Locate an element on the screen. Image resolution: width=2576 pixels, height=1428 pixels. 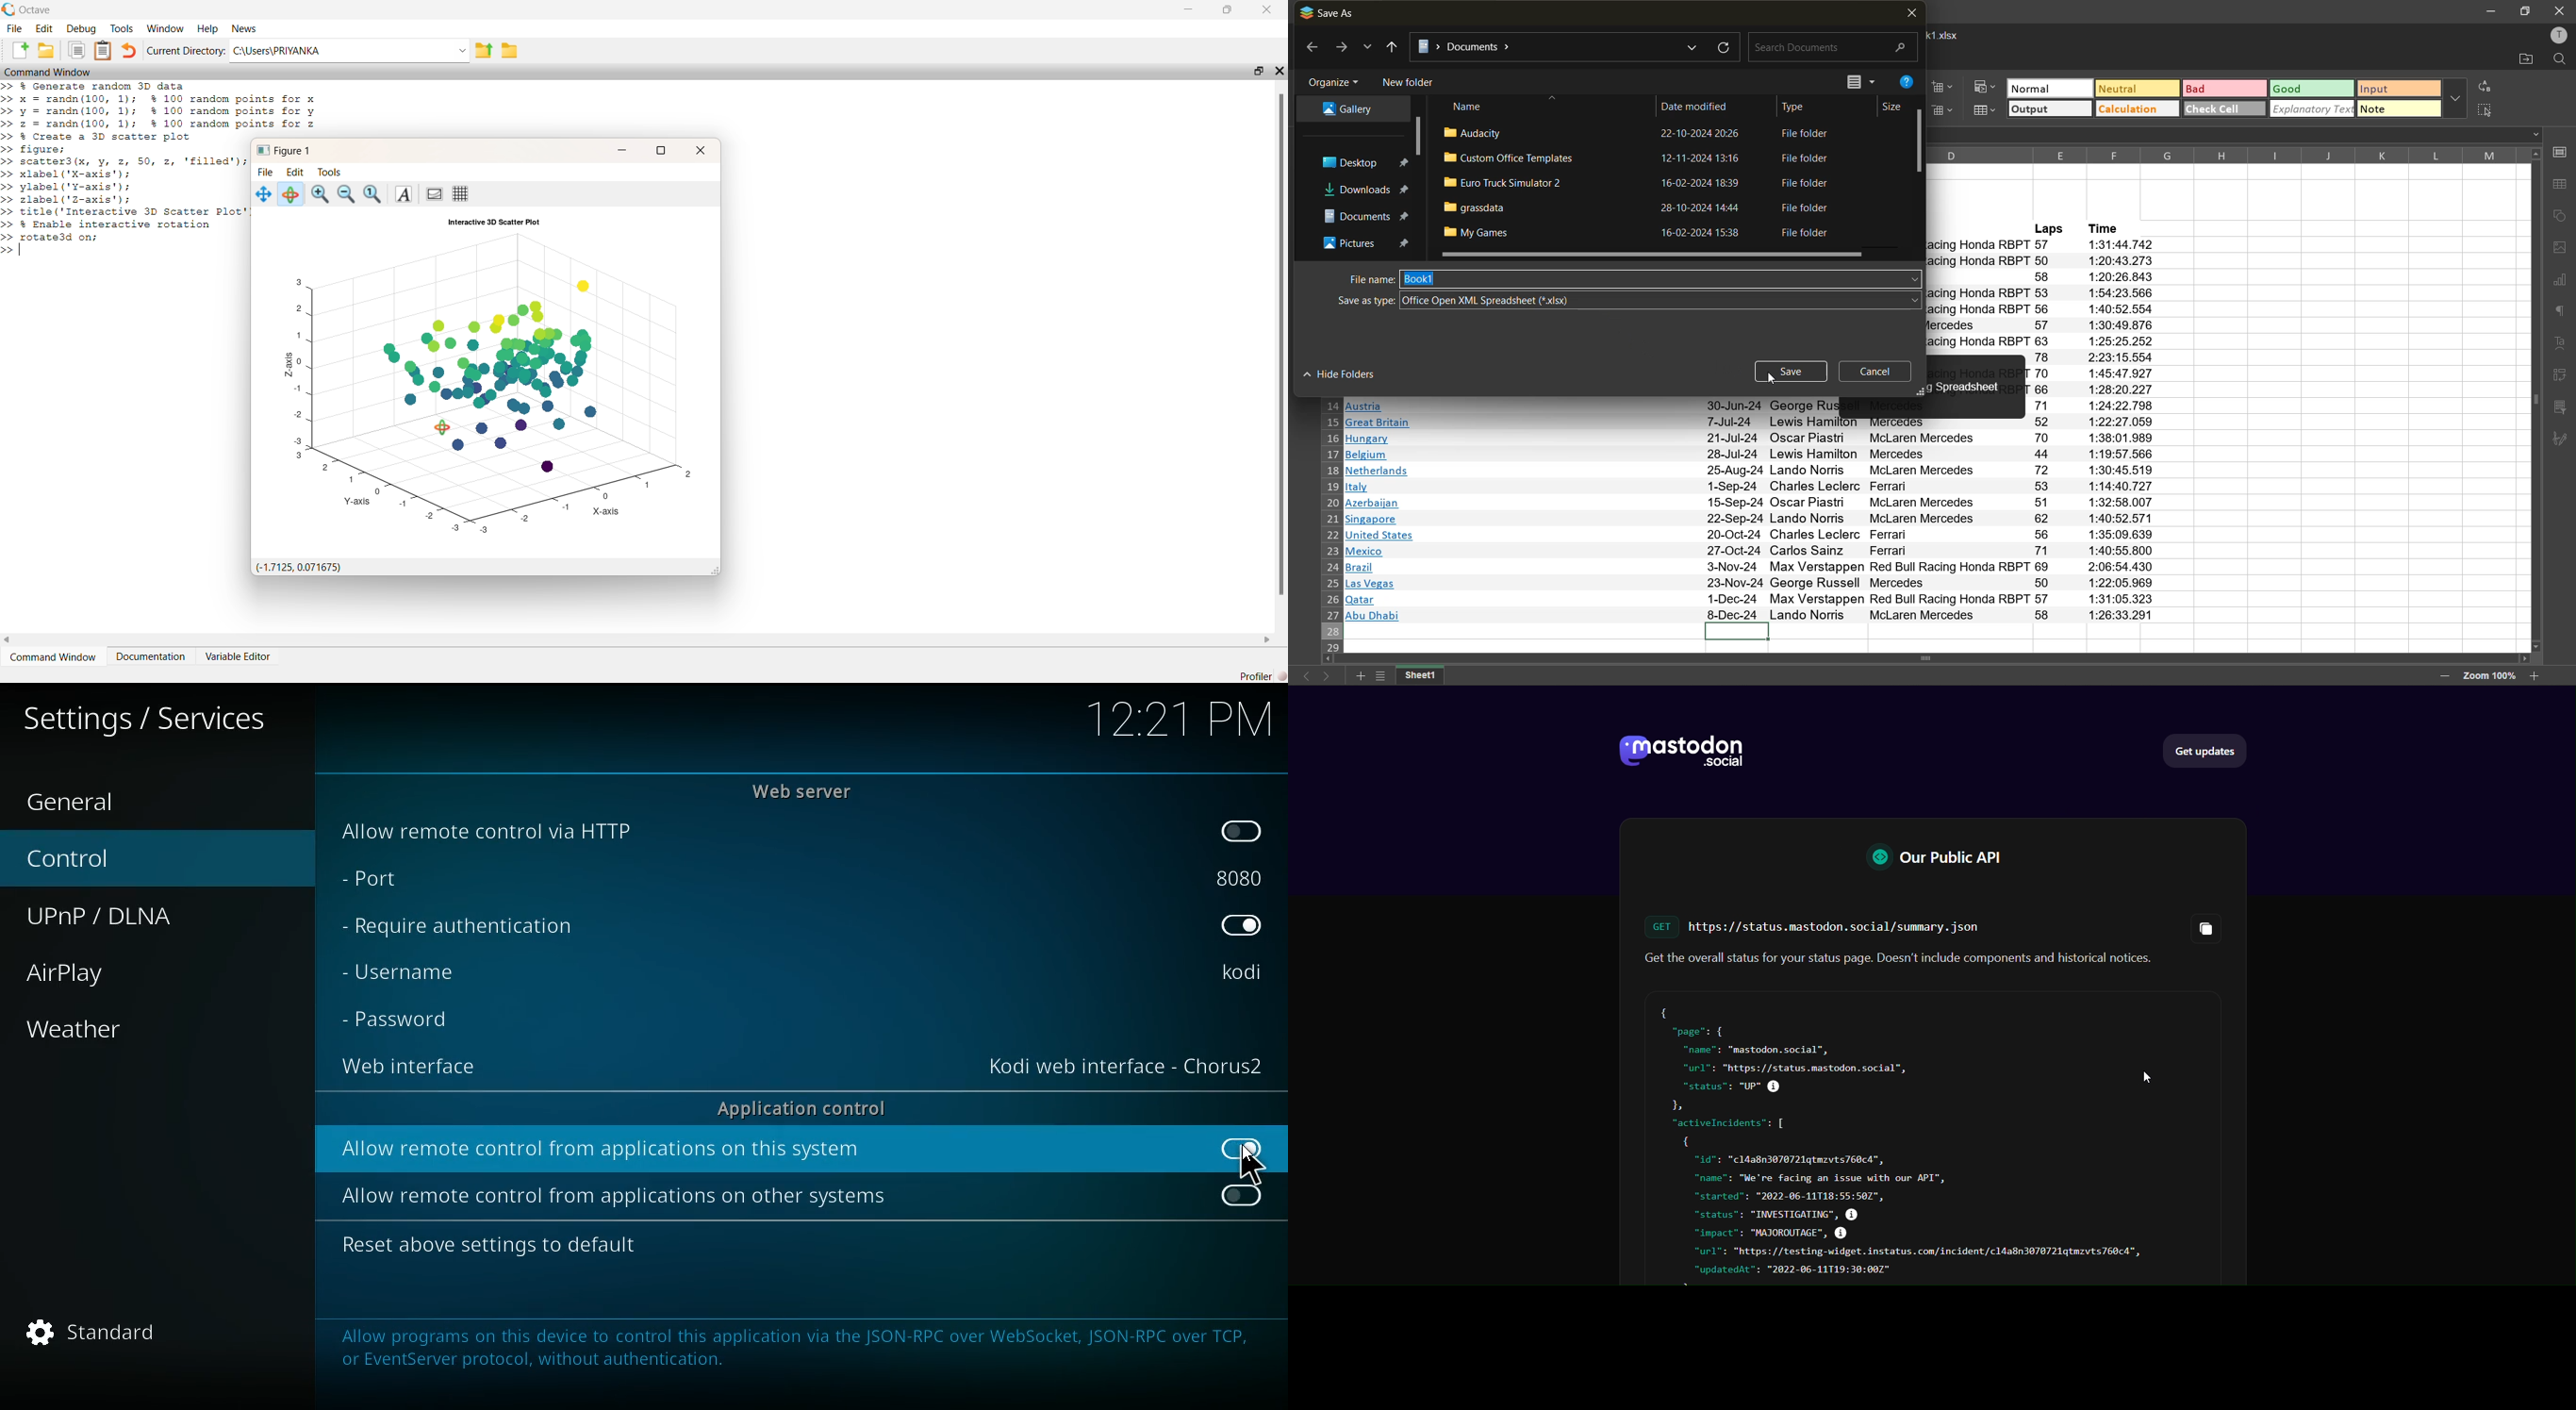
general is located at coordinates (156, 805).